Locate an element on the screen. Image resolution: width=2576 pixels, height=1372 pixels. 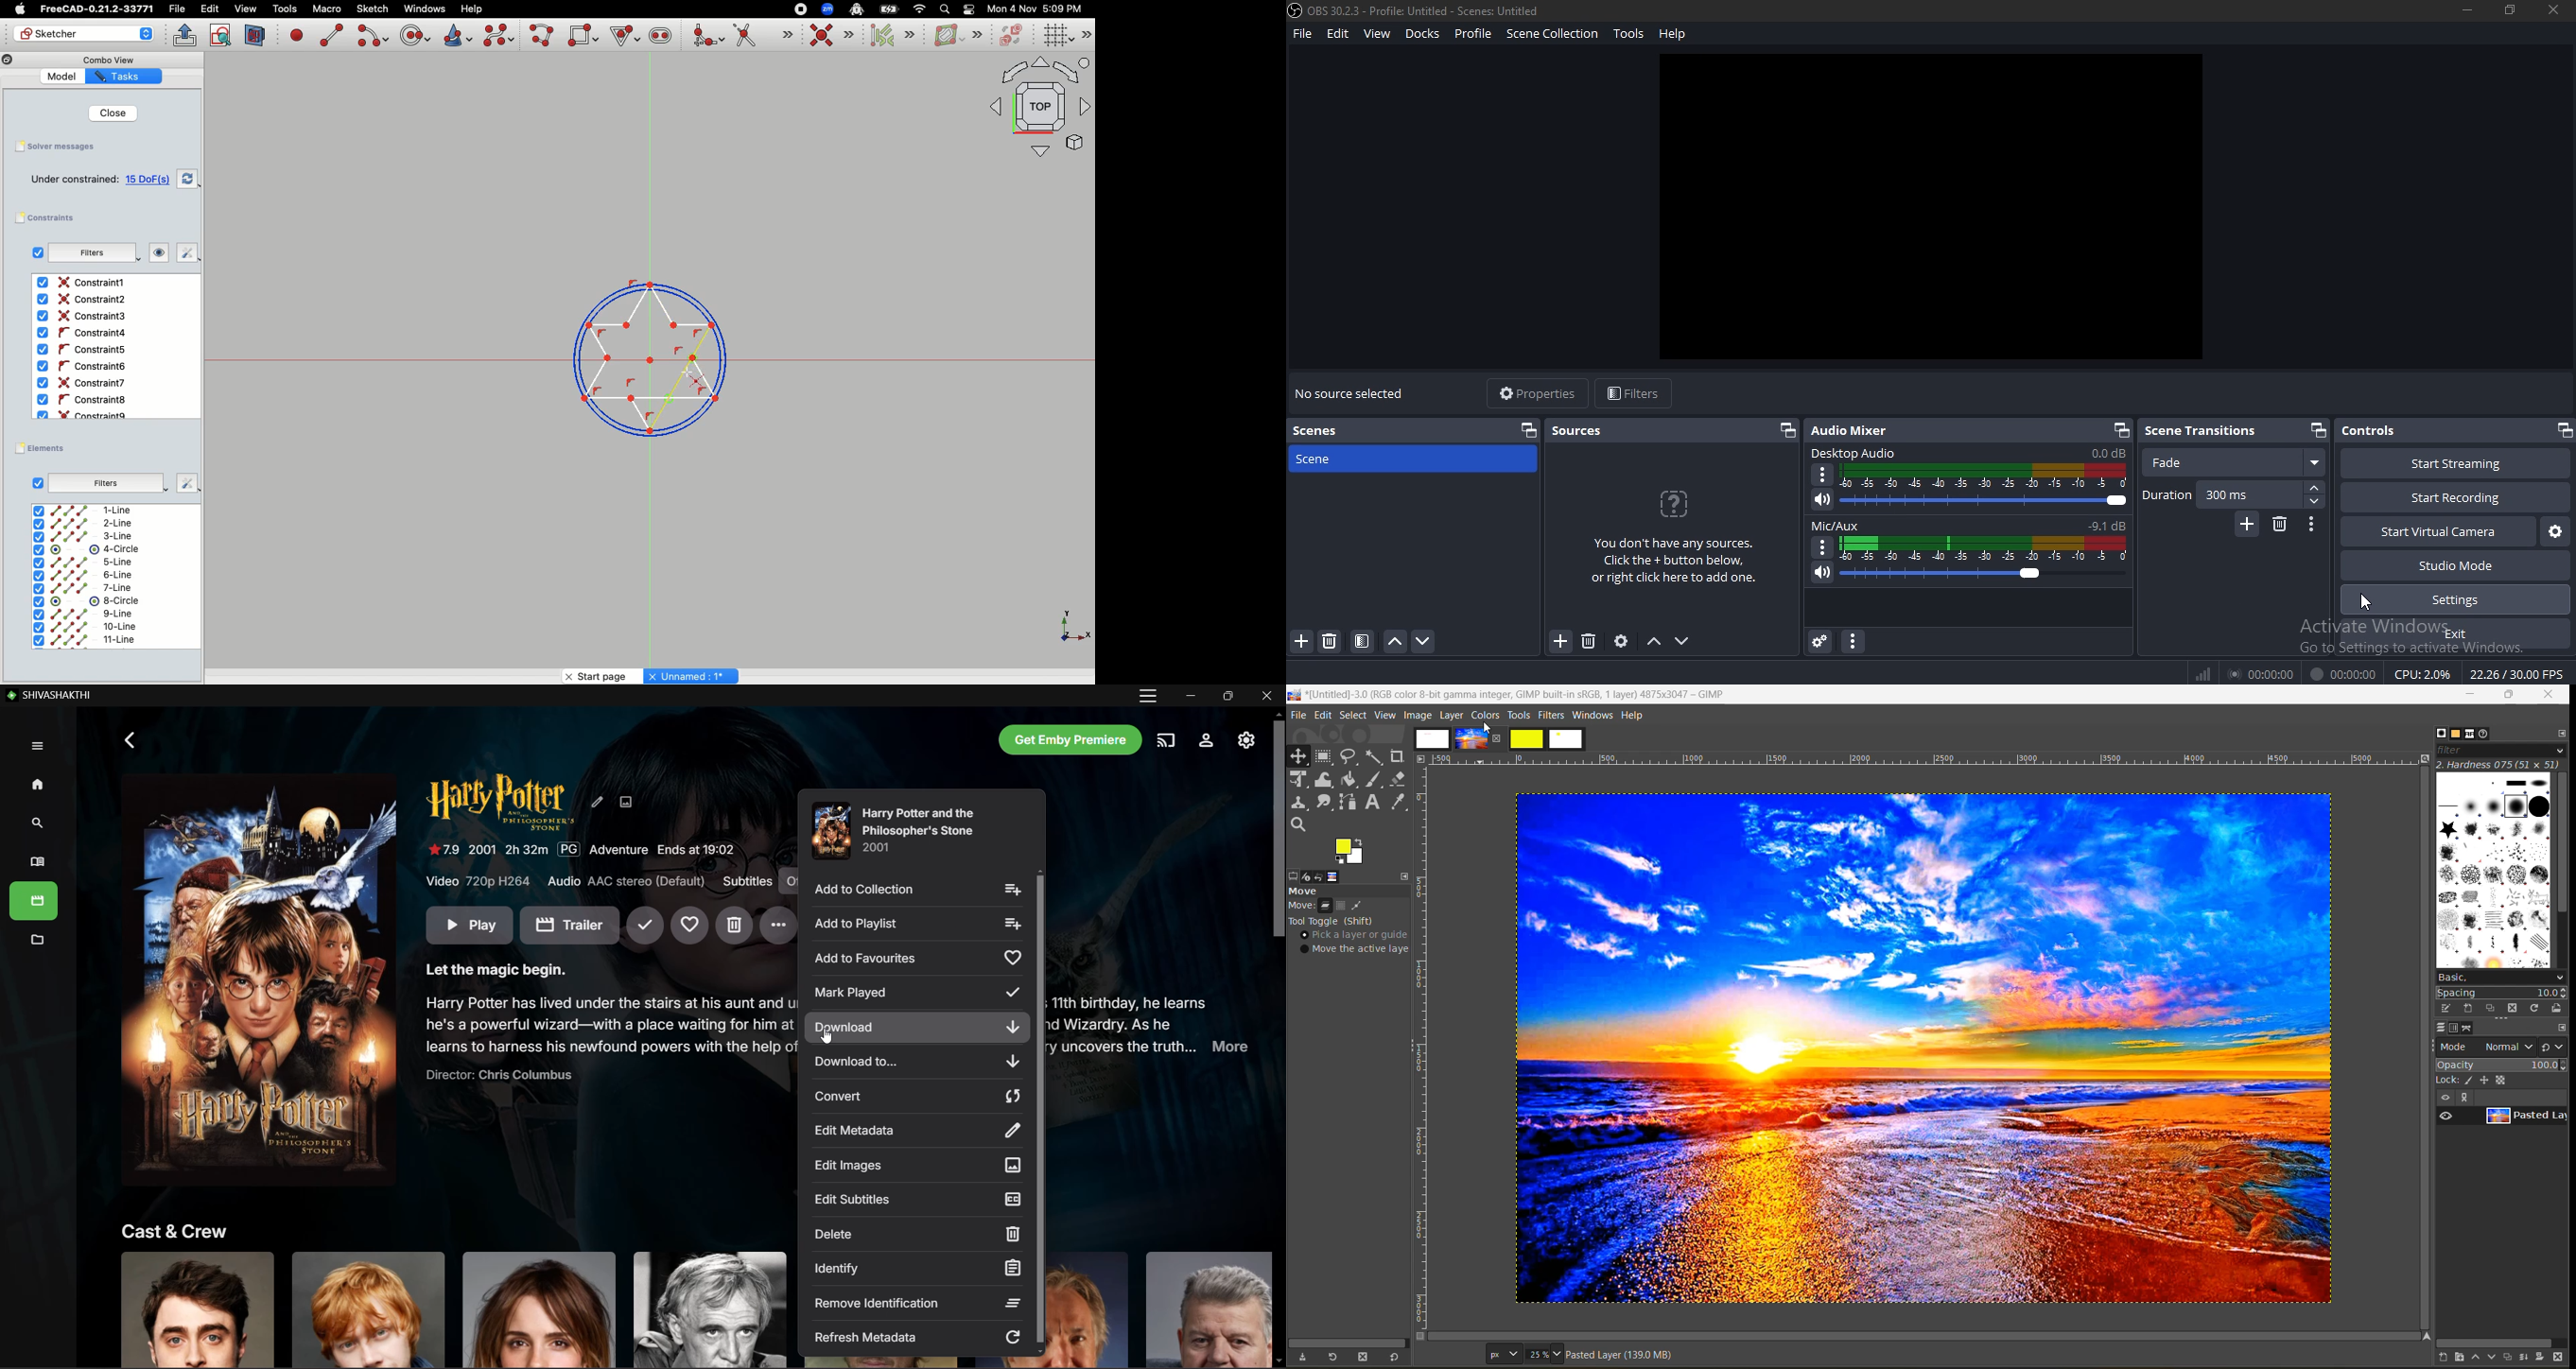
Constraints is located at coordinates (51, 218).